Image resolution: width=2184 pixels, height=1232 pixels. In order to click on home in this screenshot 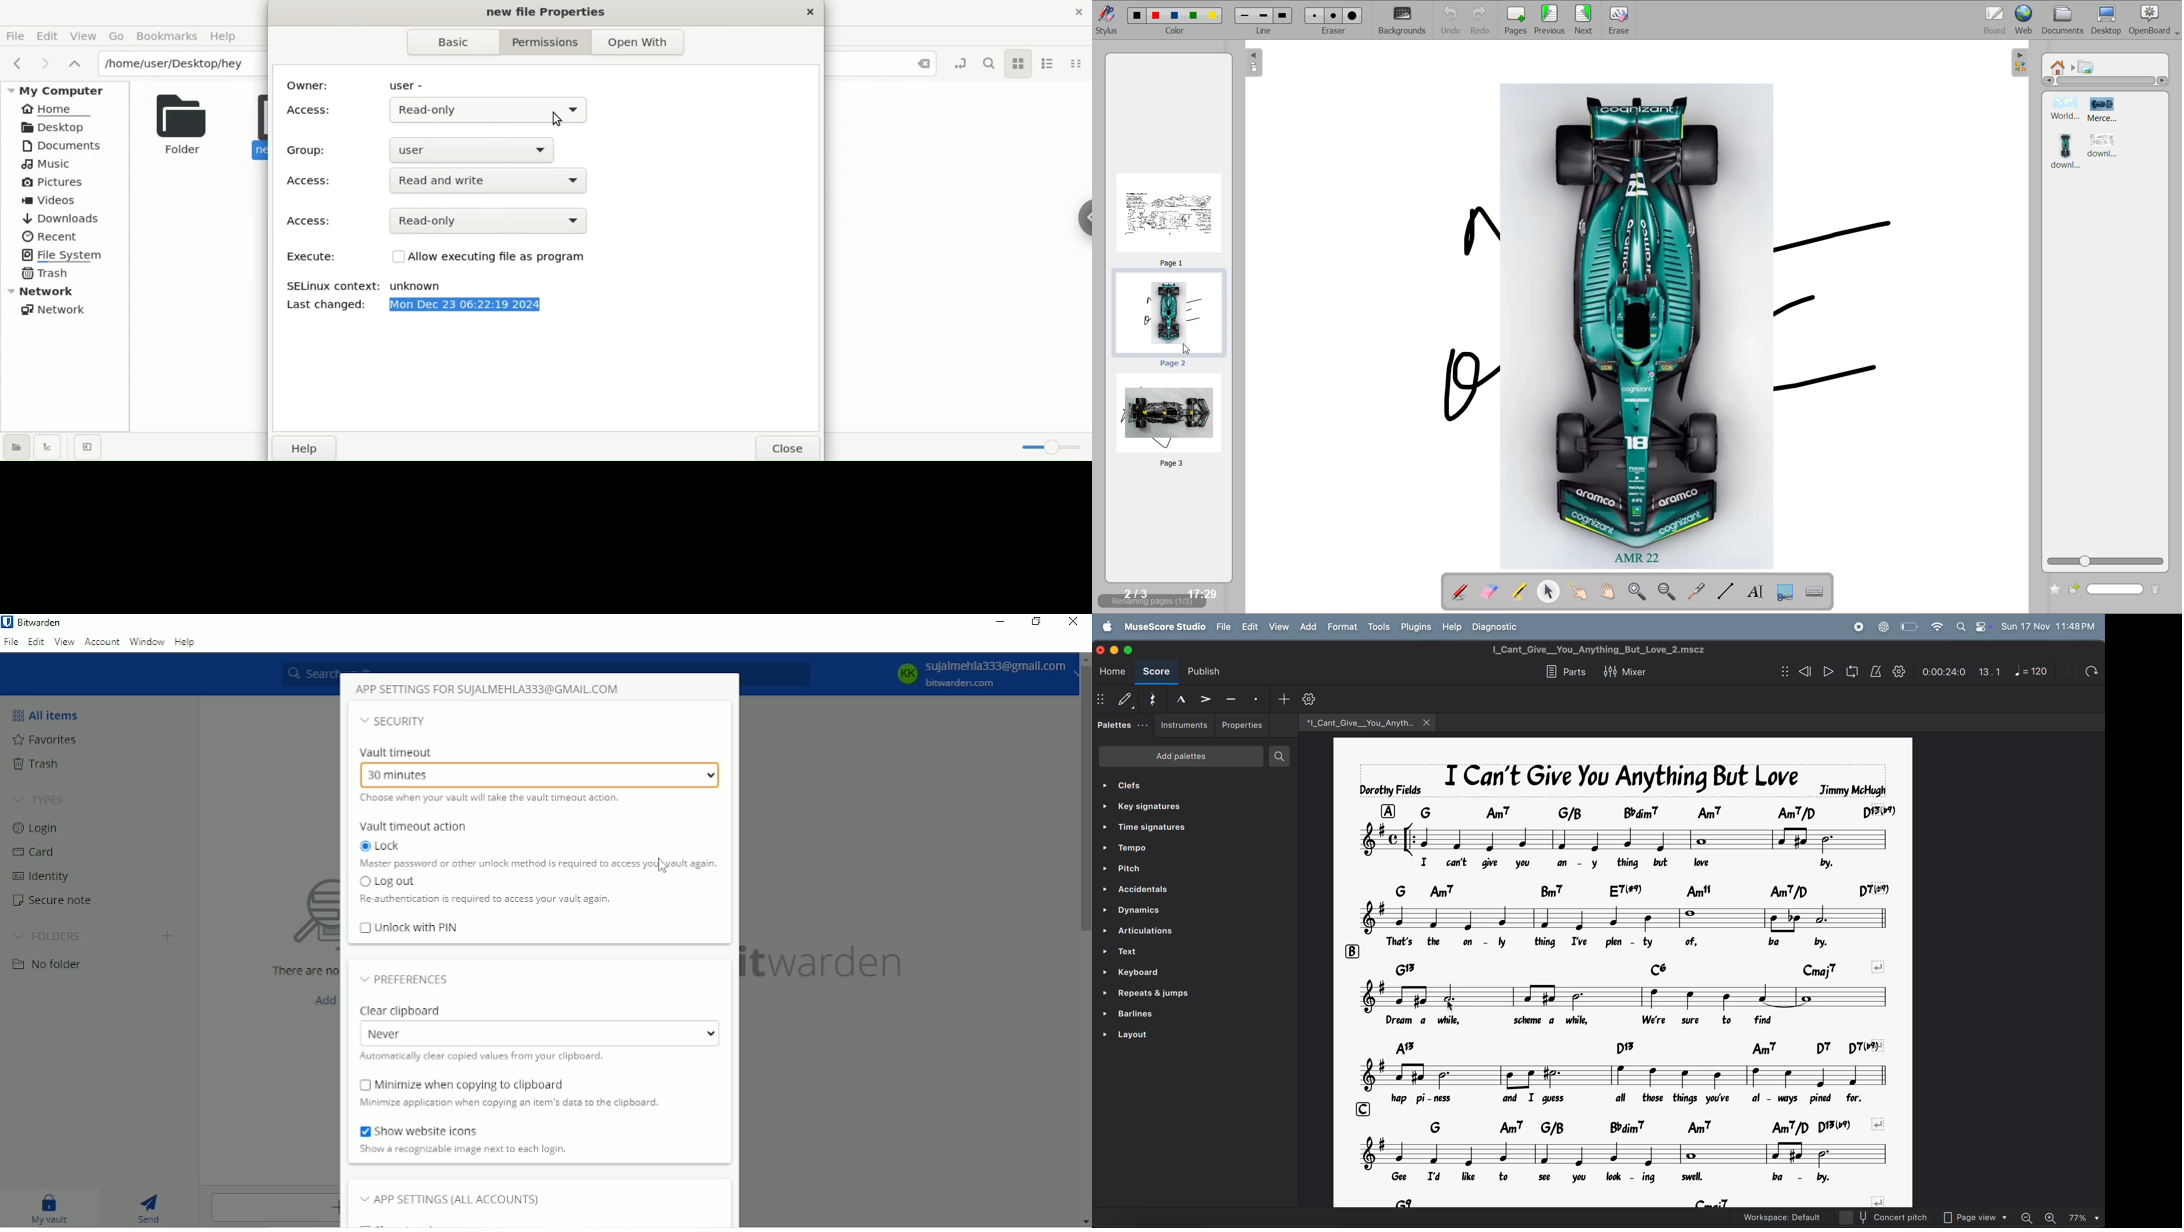, I will do `click(1111, 672)`.